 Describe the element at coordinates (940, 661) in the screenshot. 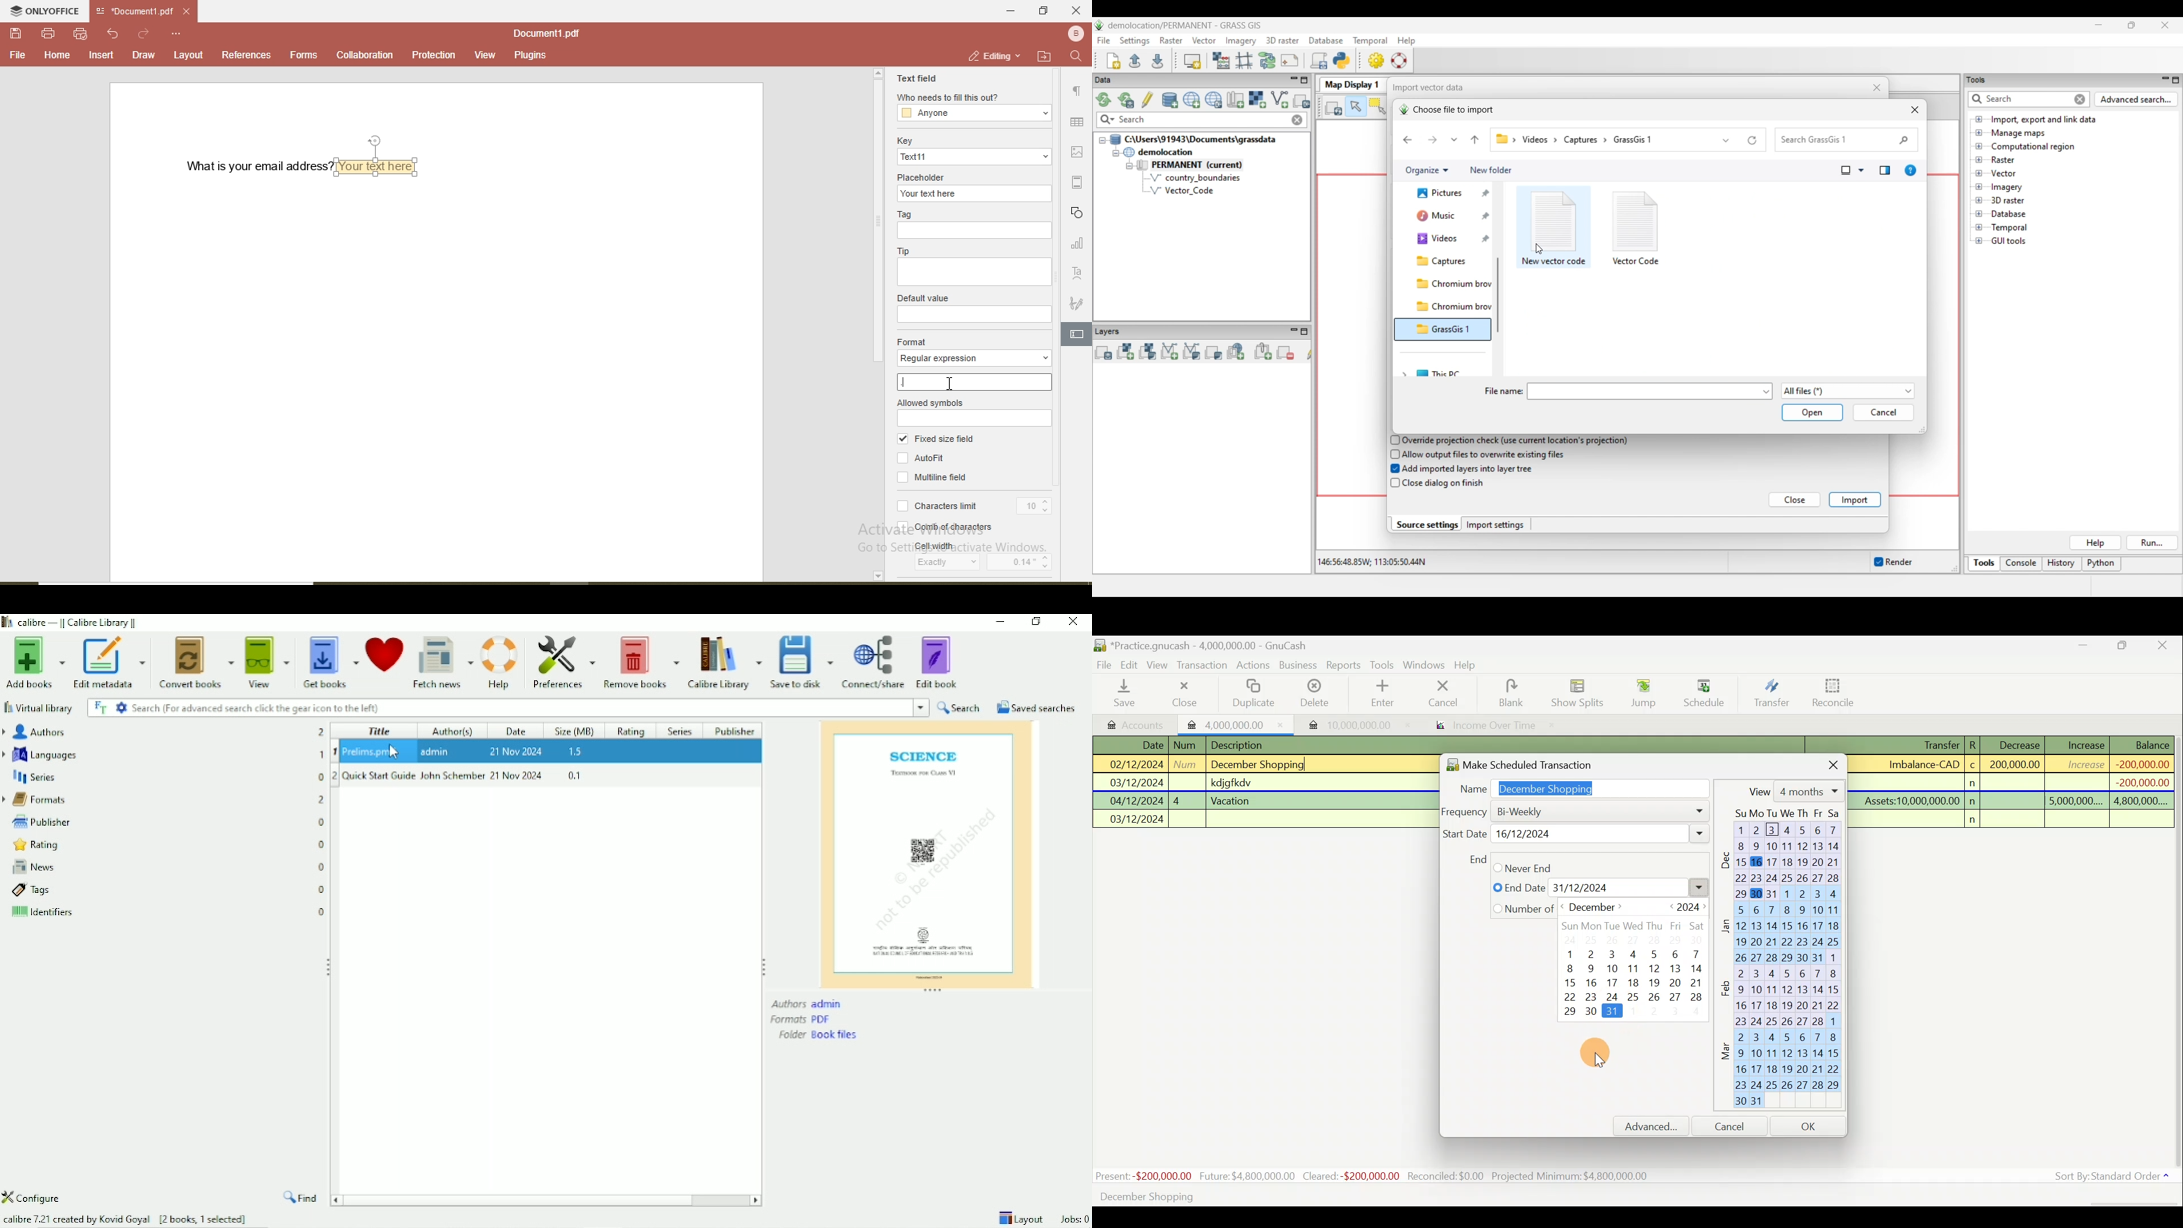

I see `Edit book` at that location.